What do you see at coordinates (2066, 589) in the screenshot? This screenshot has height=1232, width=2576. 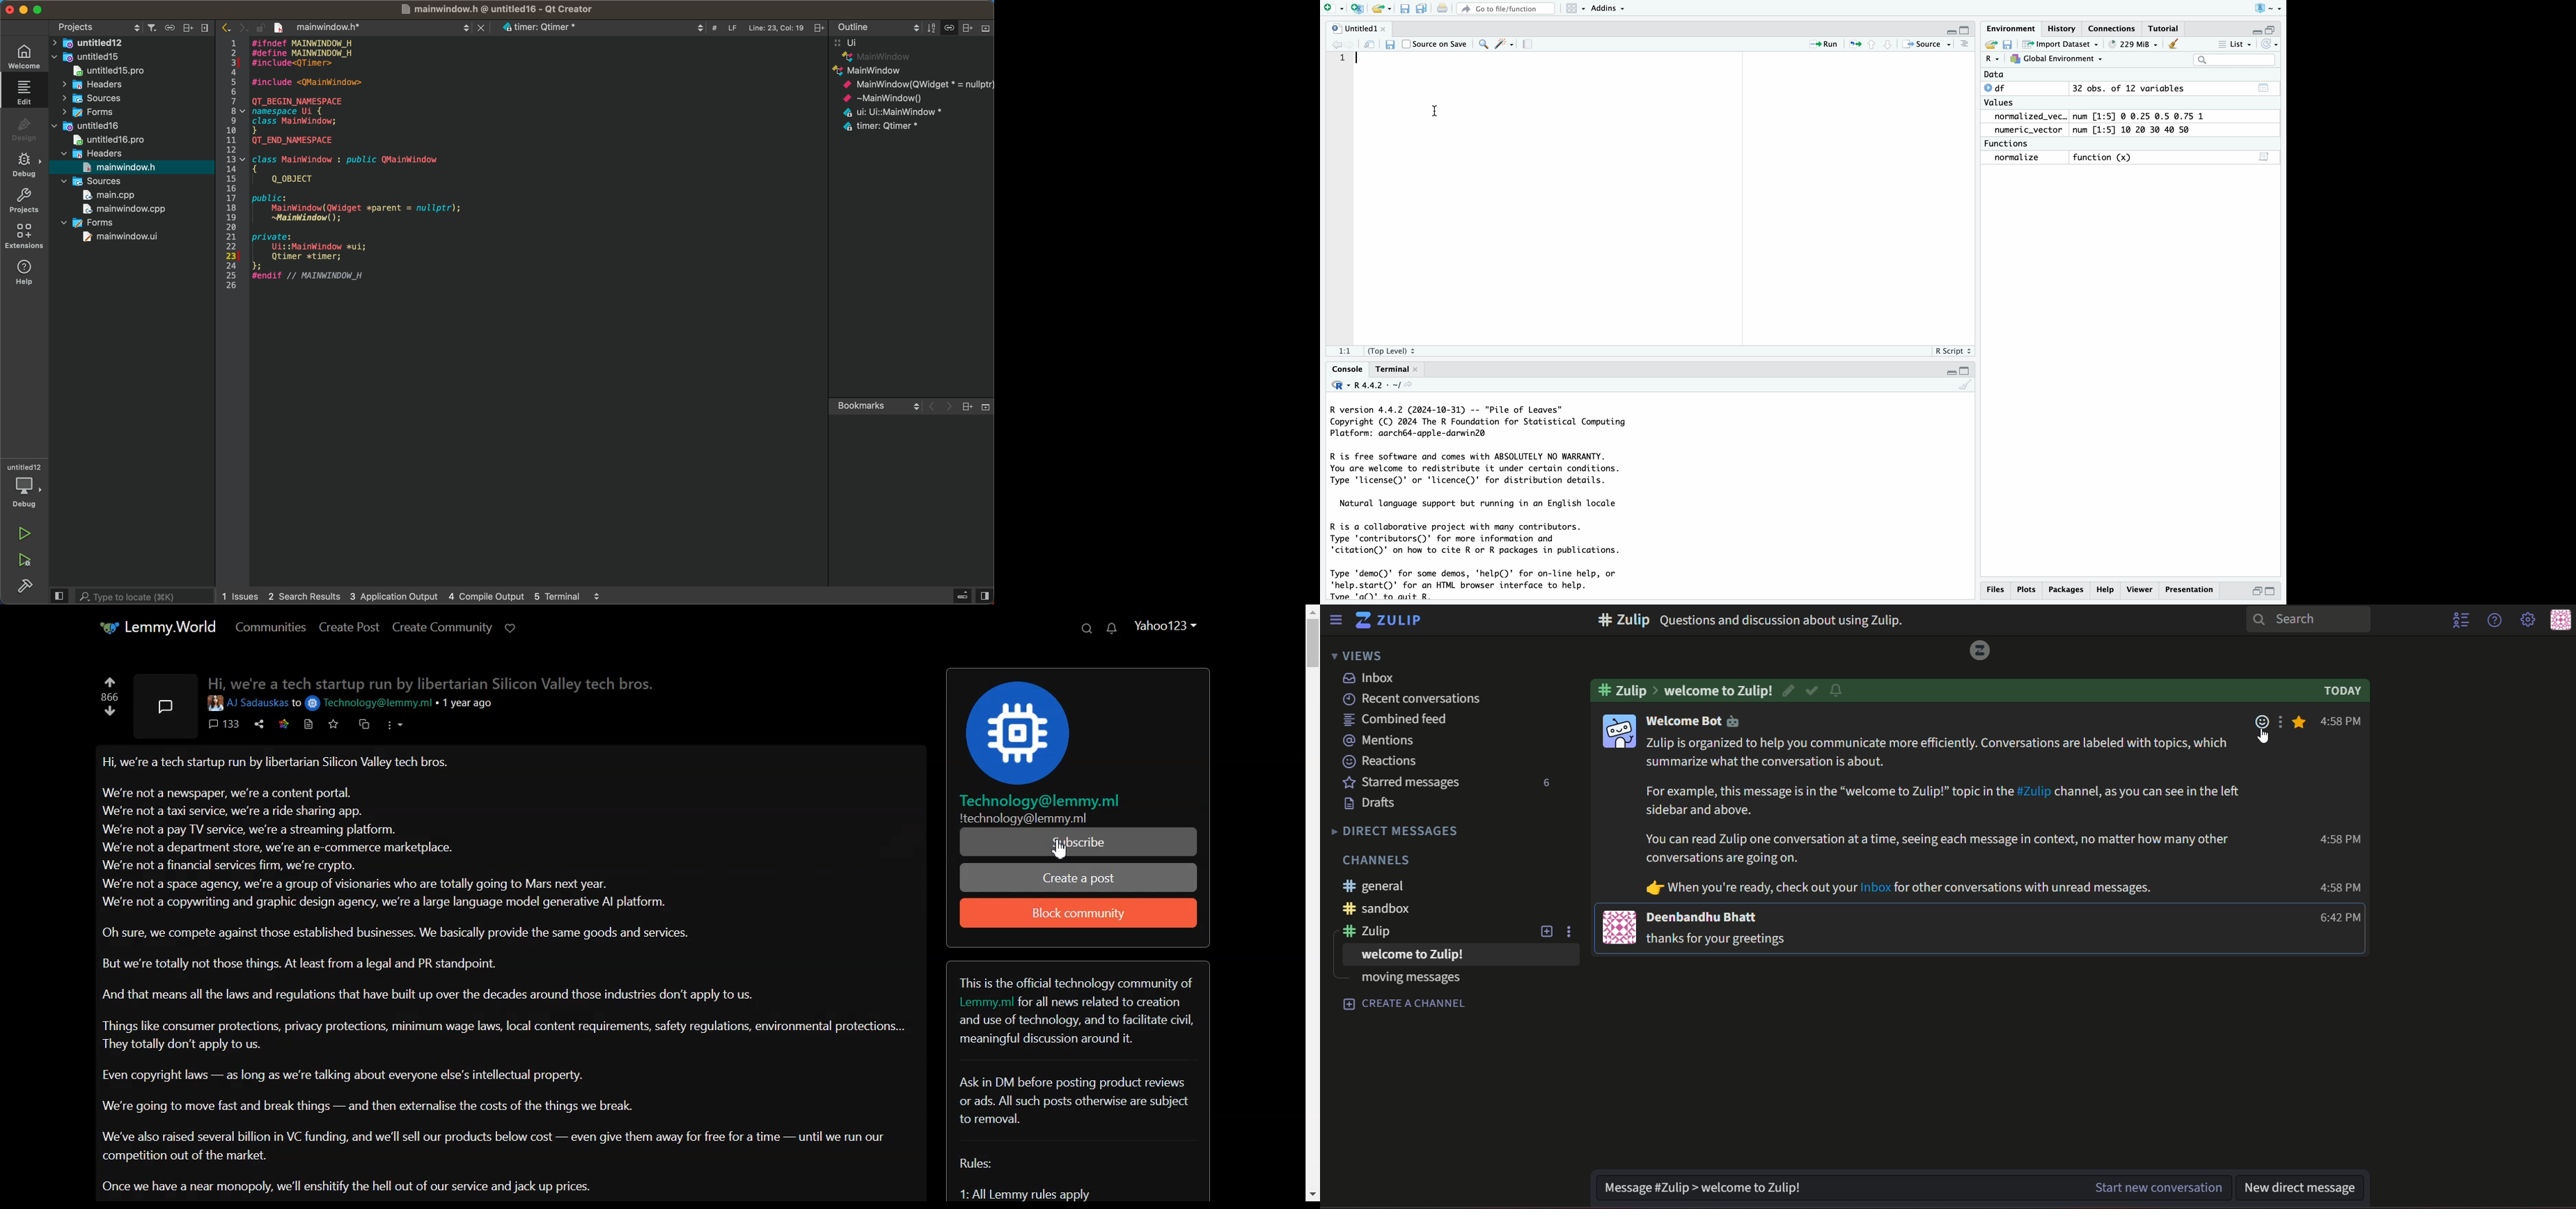 I see `Help` at bounding box center [2066, 589].